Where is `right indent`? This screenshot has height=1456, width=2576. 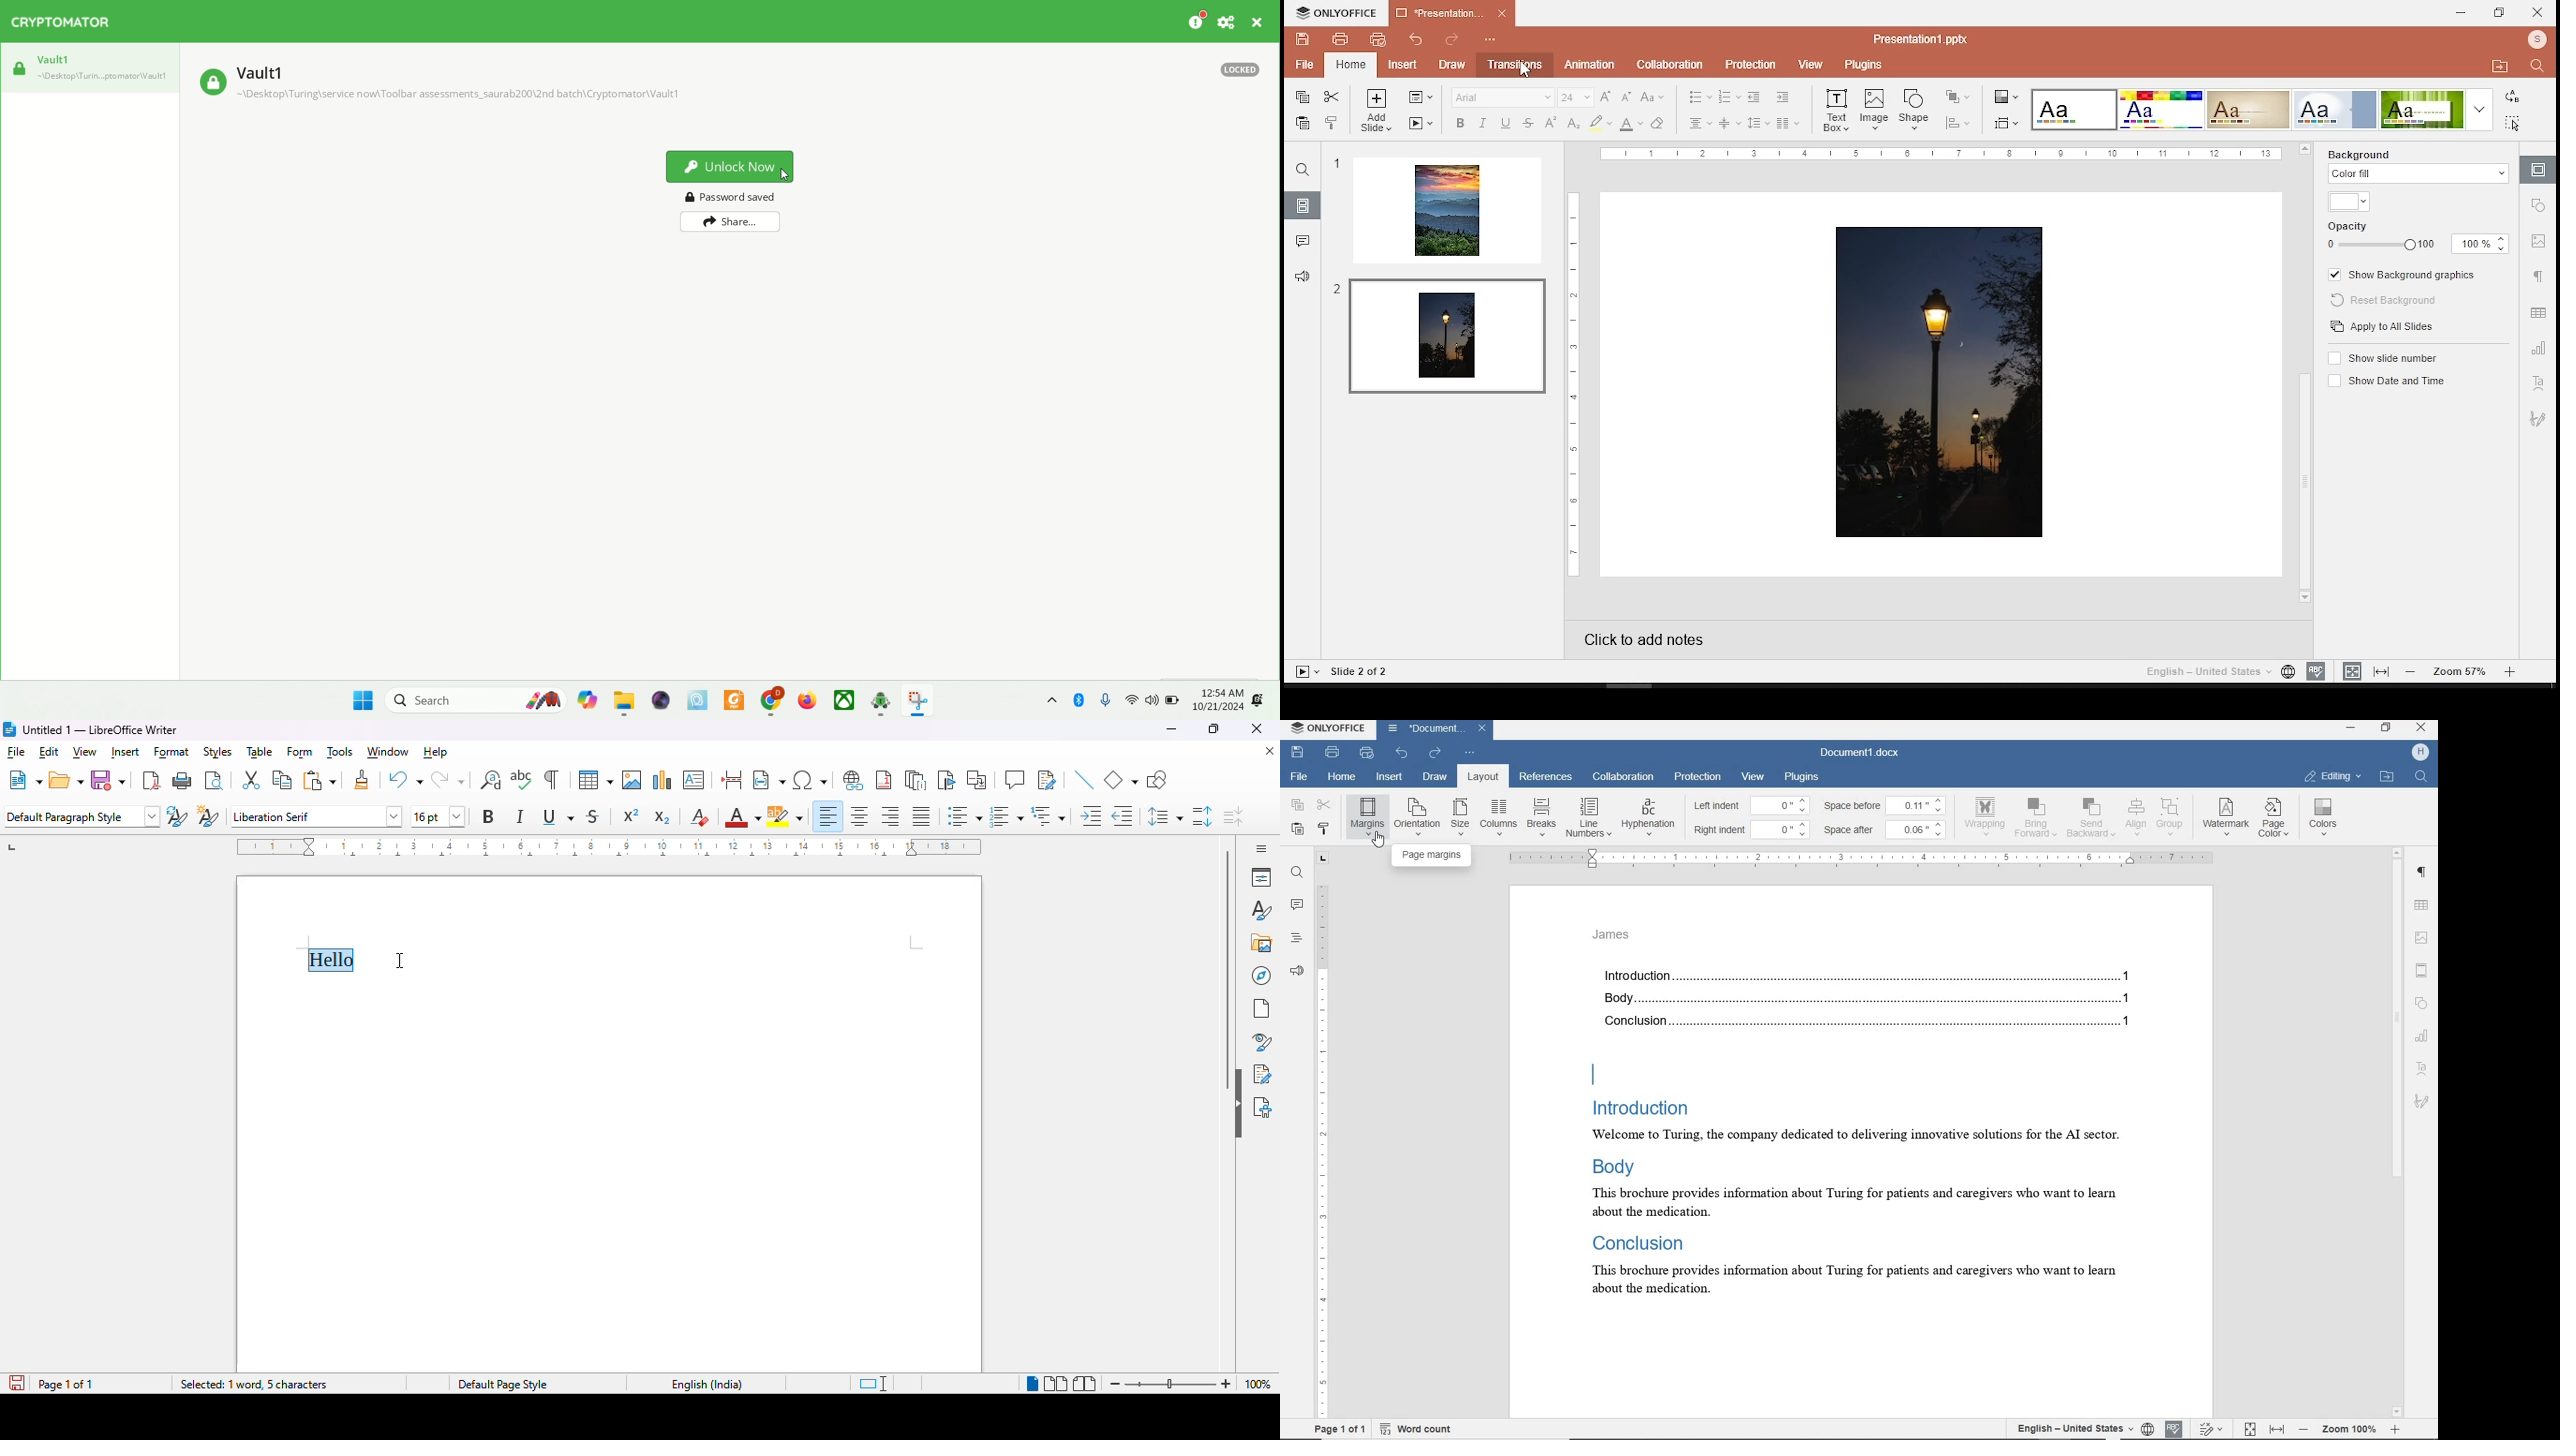 right indent is located at coordinates (1720, 830).